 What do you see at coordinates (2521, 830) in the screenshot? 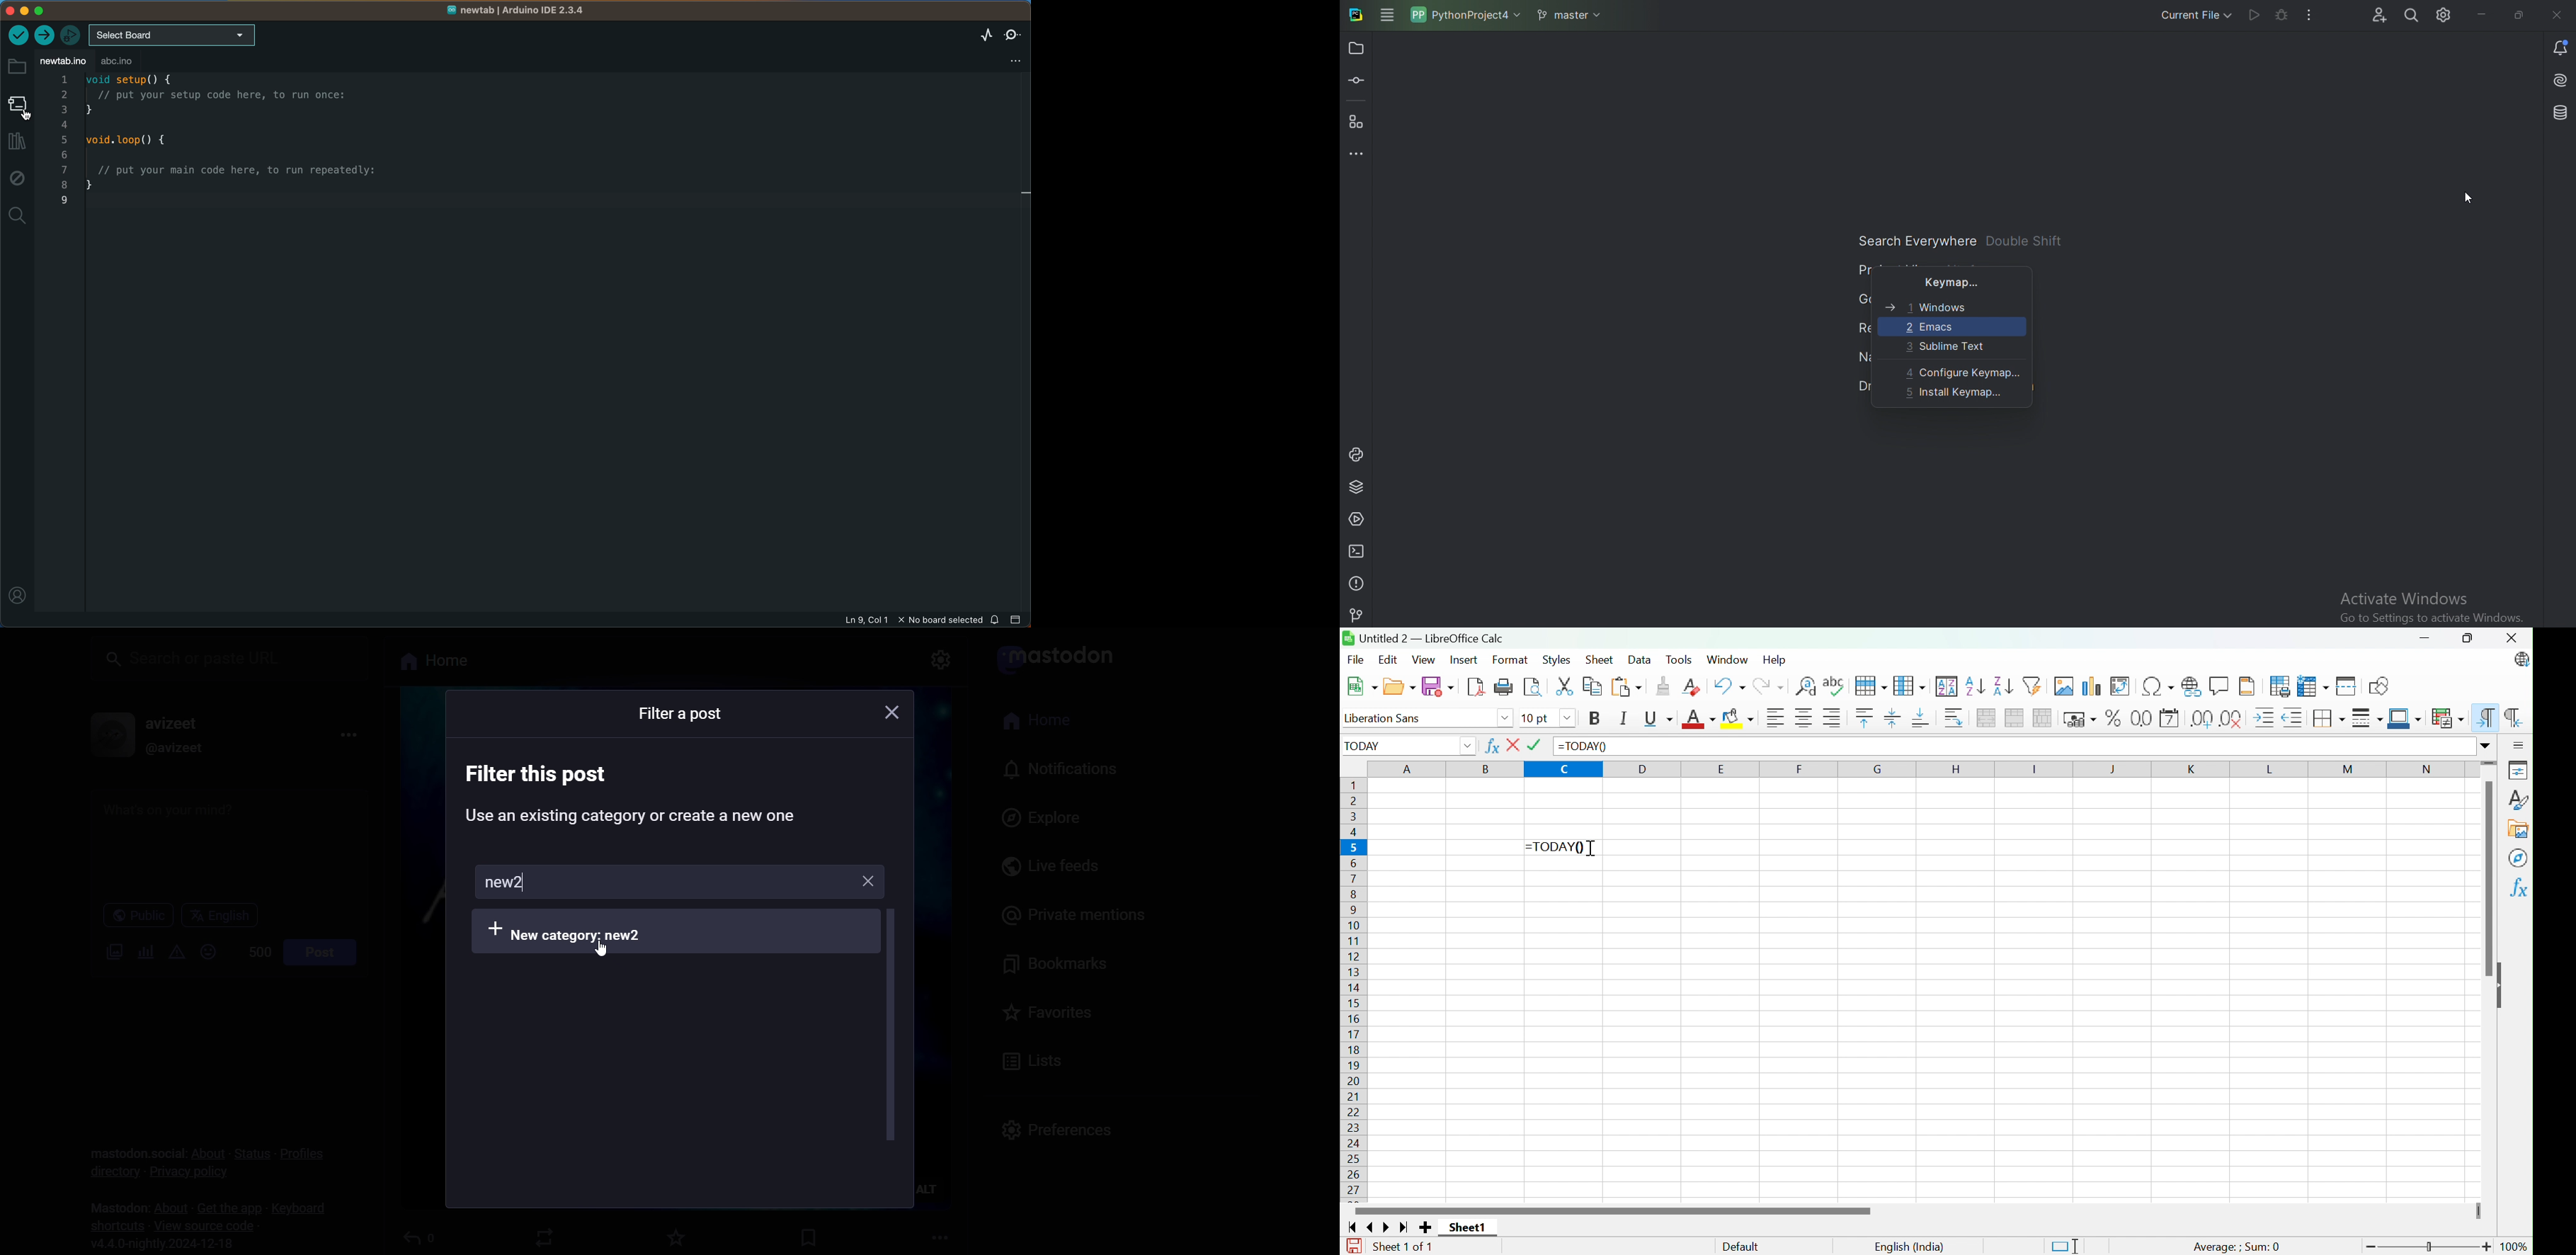
I see `Gallery` at bounding box center [2521, 830].